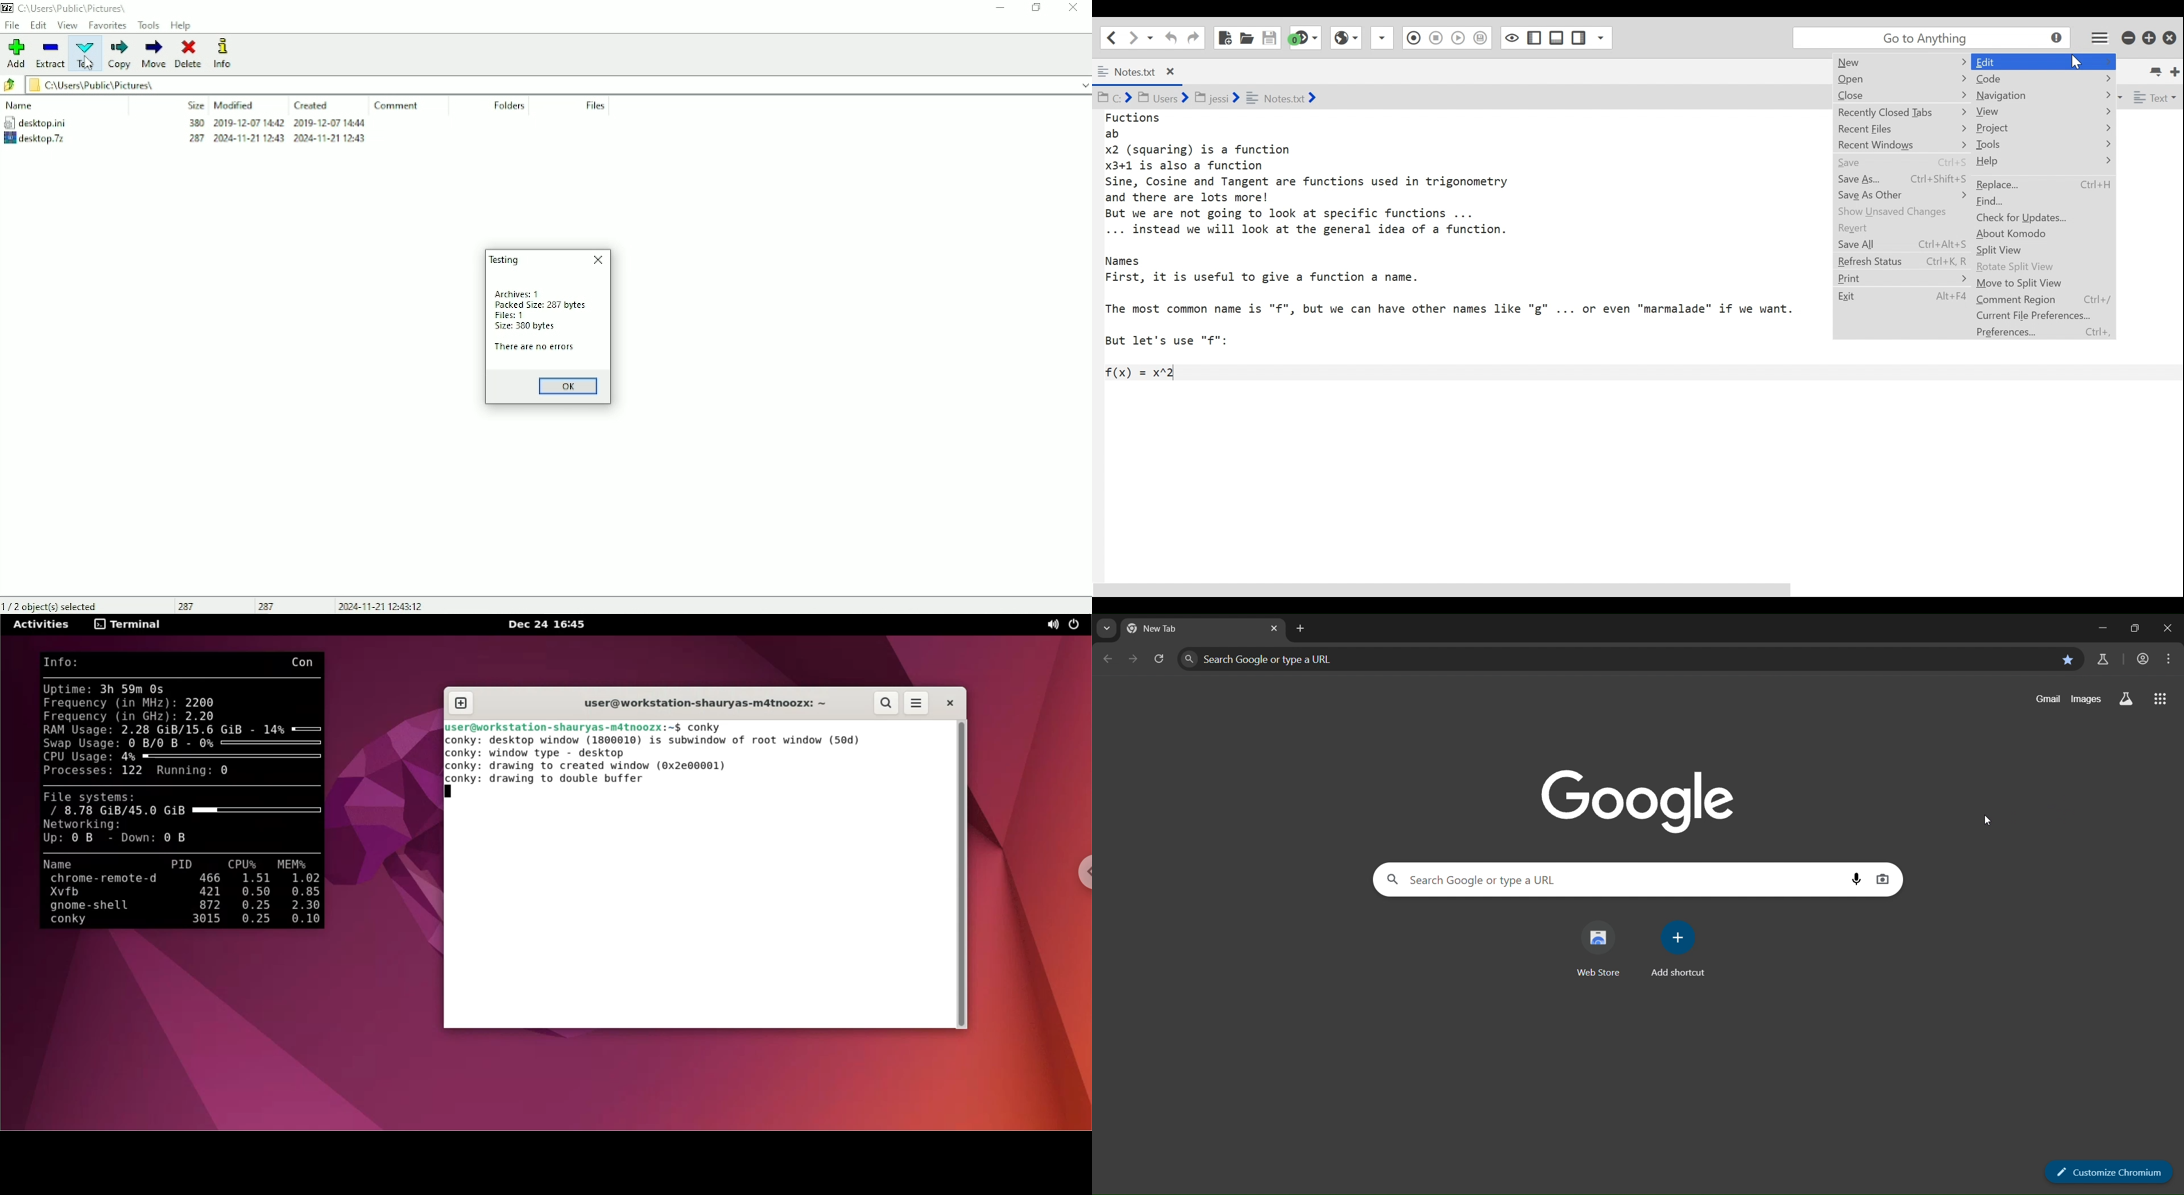 This screenshot has height=1204, width=2184. Describe the element at coordinates (1151, 37) in the screenshot. I see `Recent locations` at that location.